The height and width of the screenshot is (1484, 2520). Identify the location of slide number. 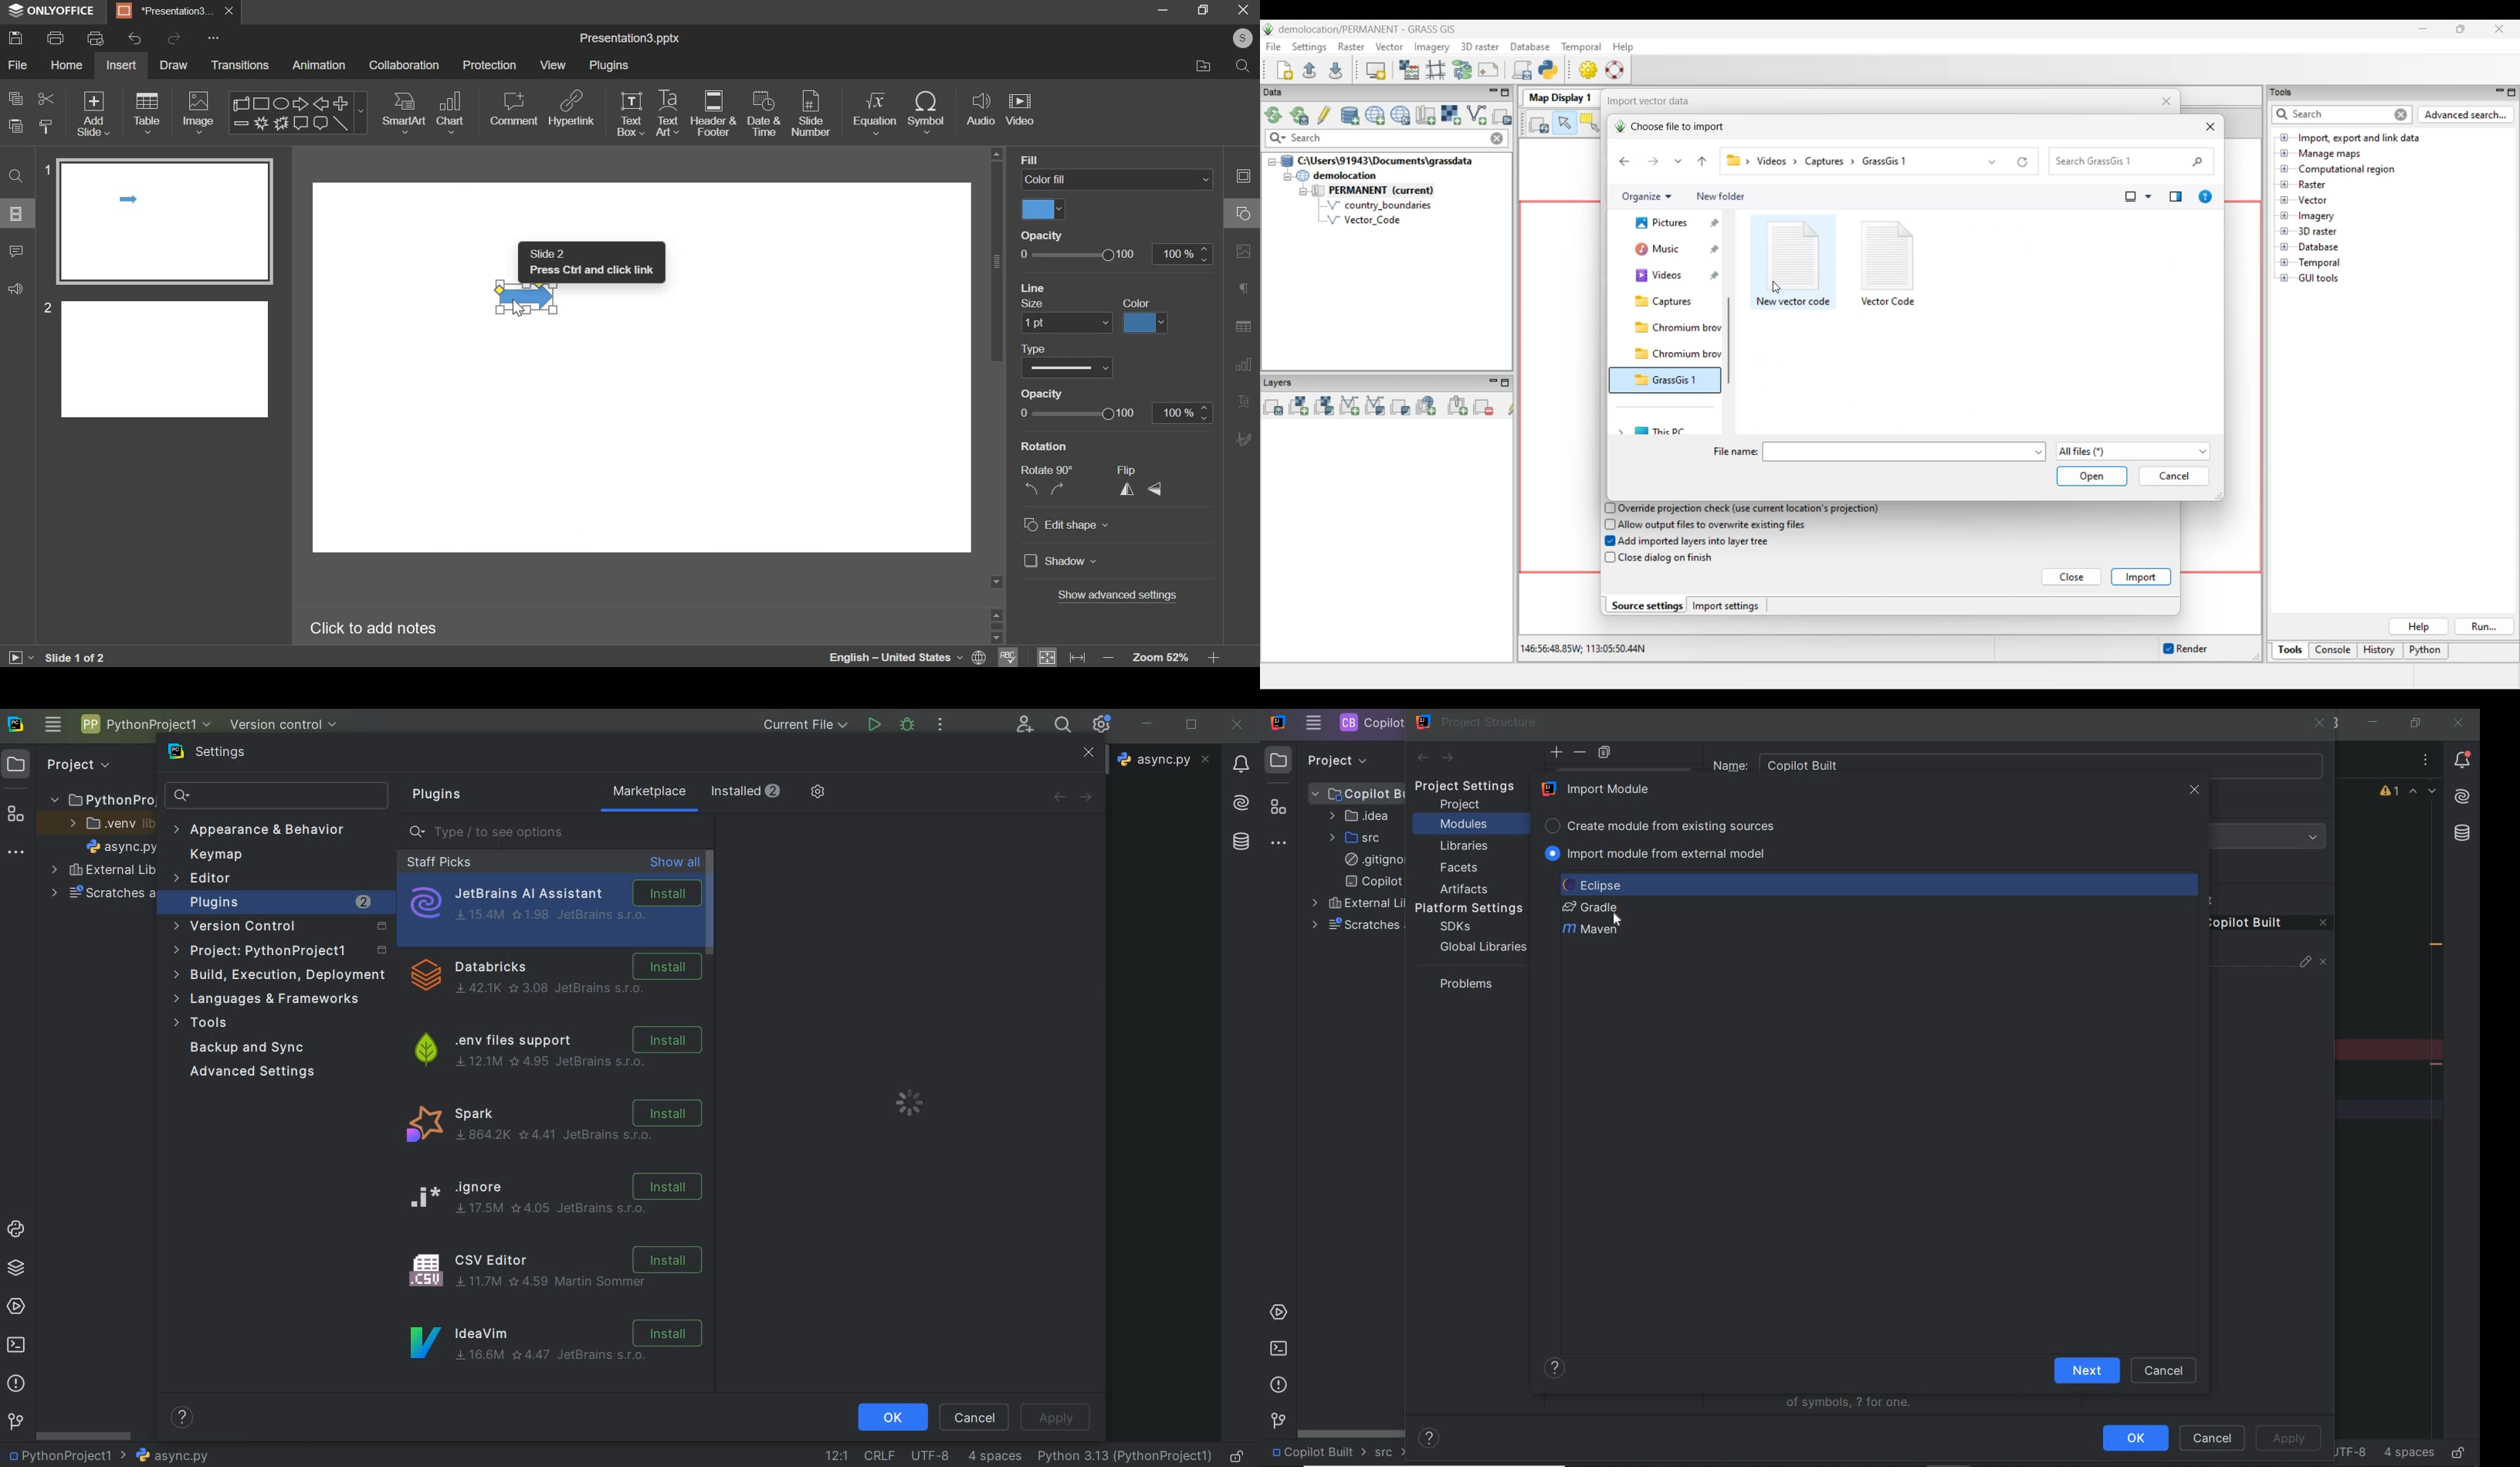
(811, 115).